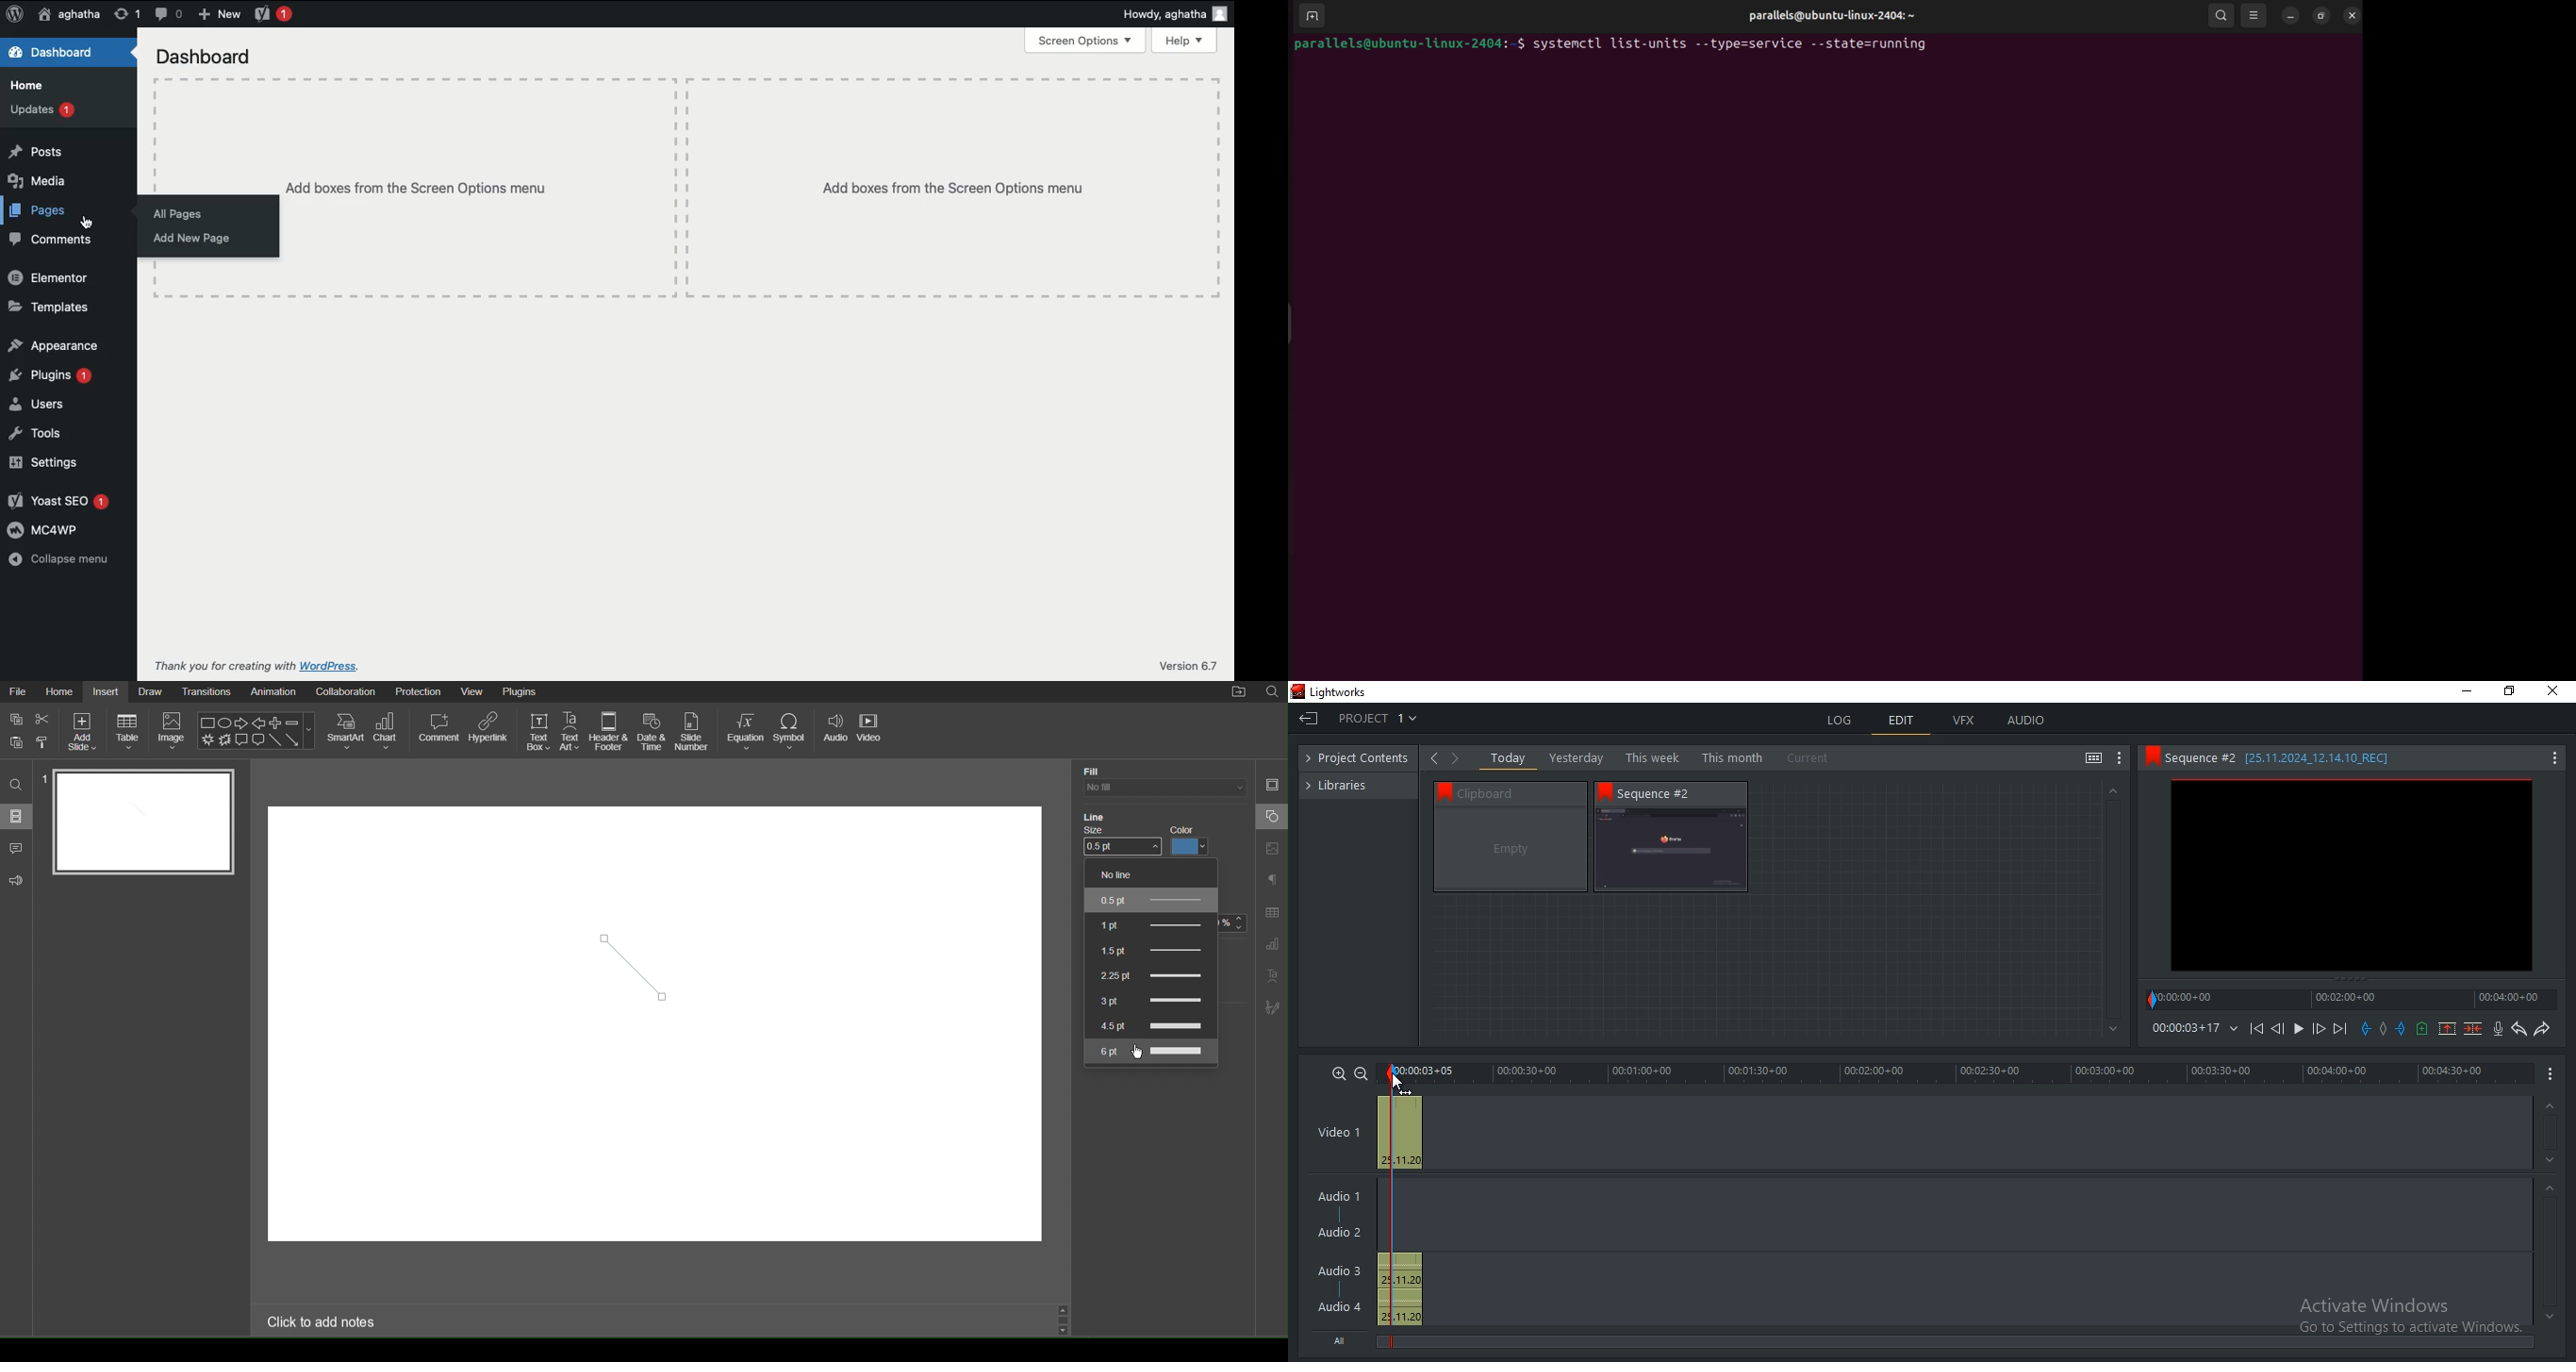 The image size is (2576, 1372). What do you see at coordinates (1273, 976) in the screenshot?
I see `TextArt` at bounding box center [1273, 976].